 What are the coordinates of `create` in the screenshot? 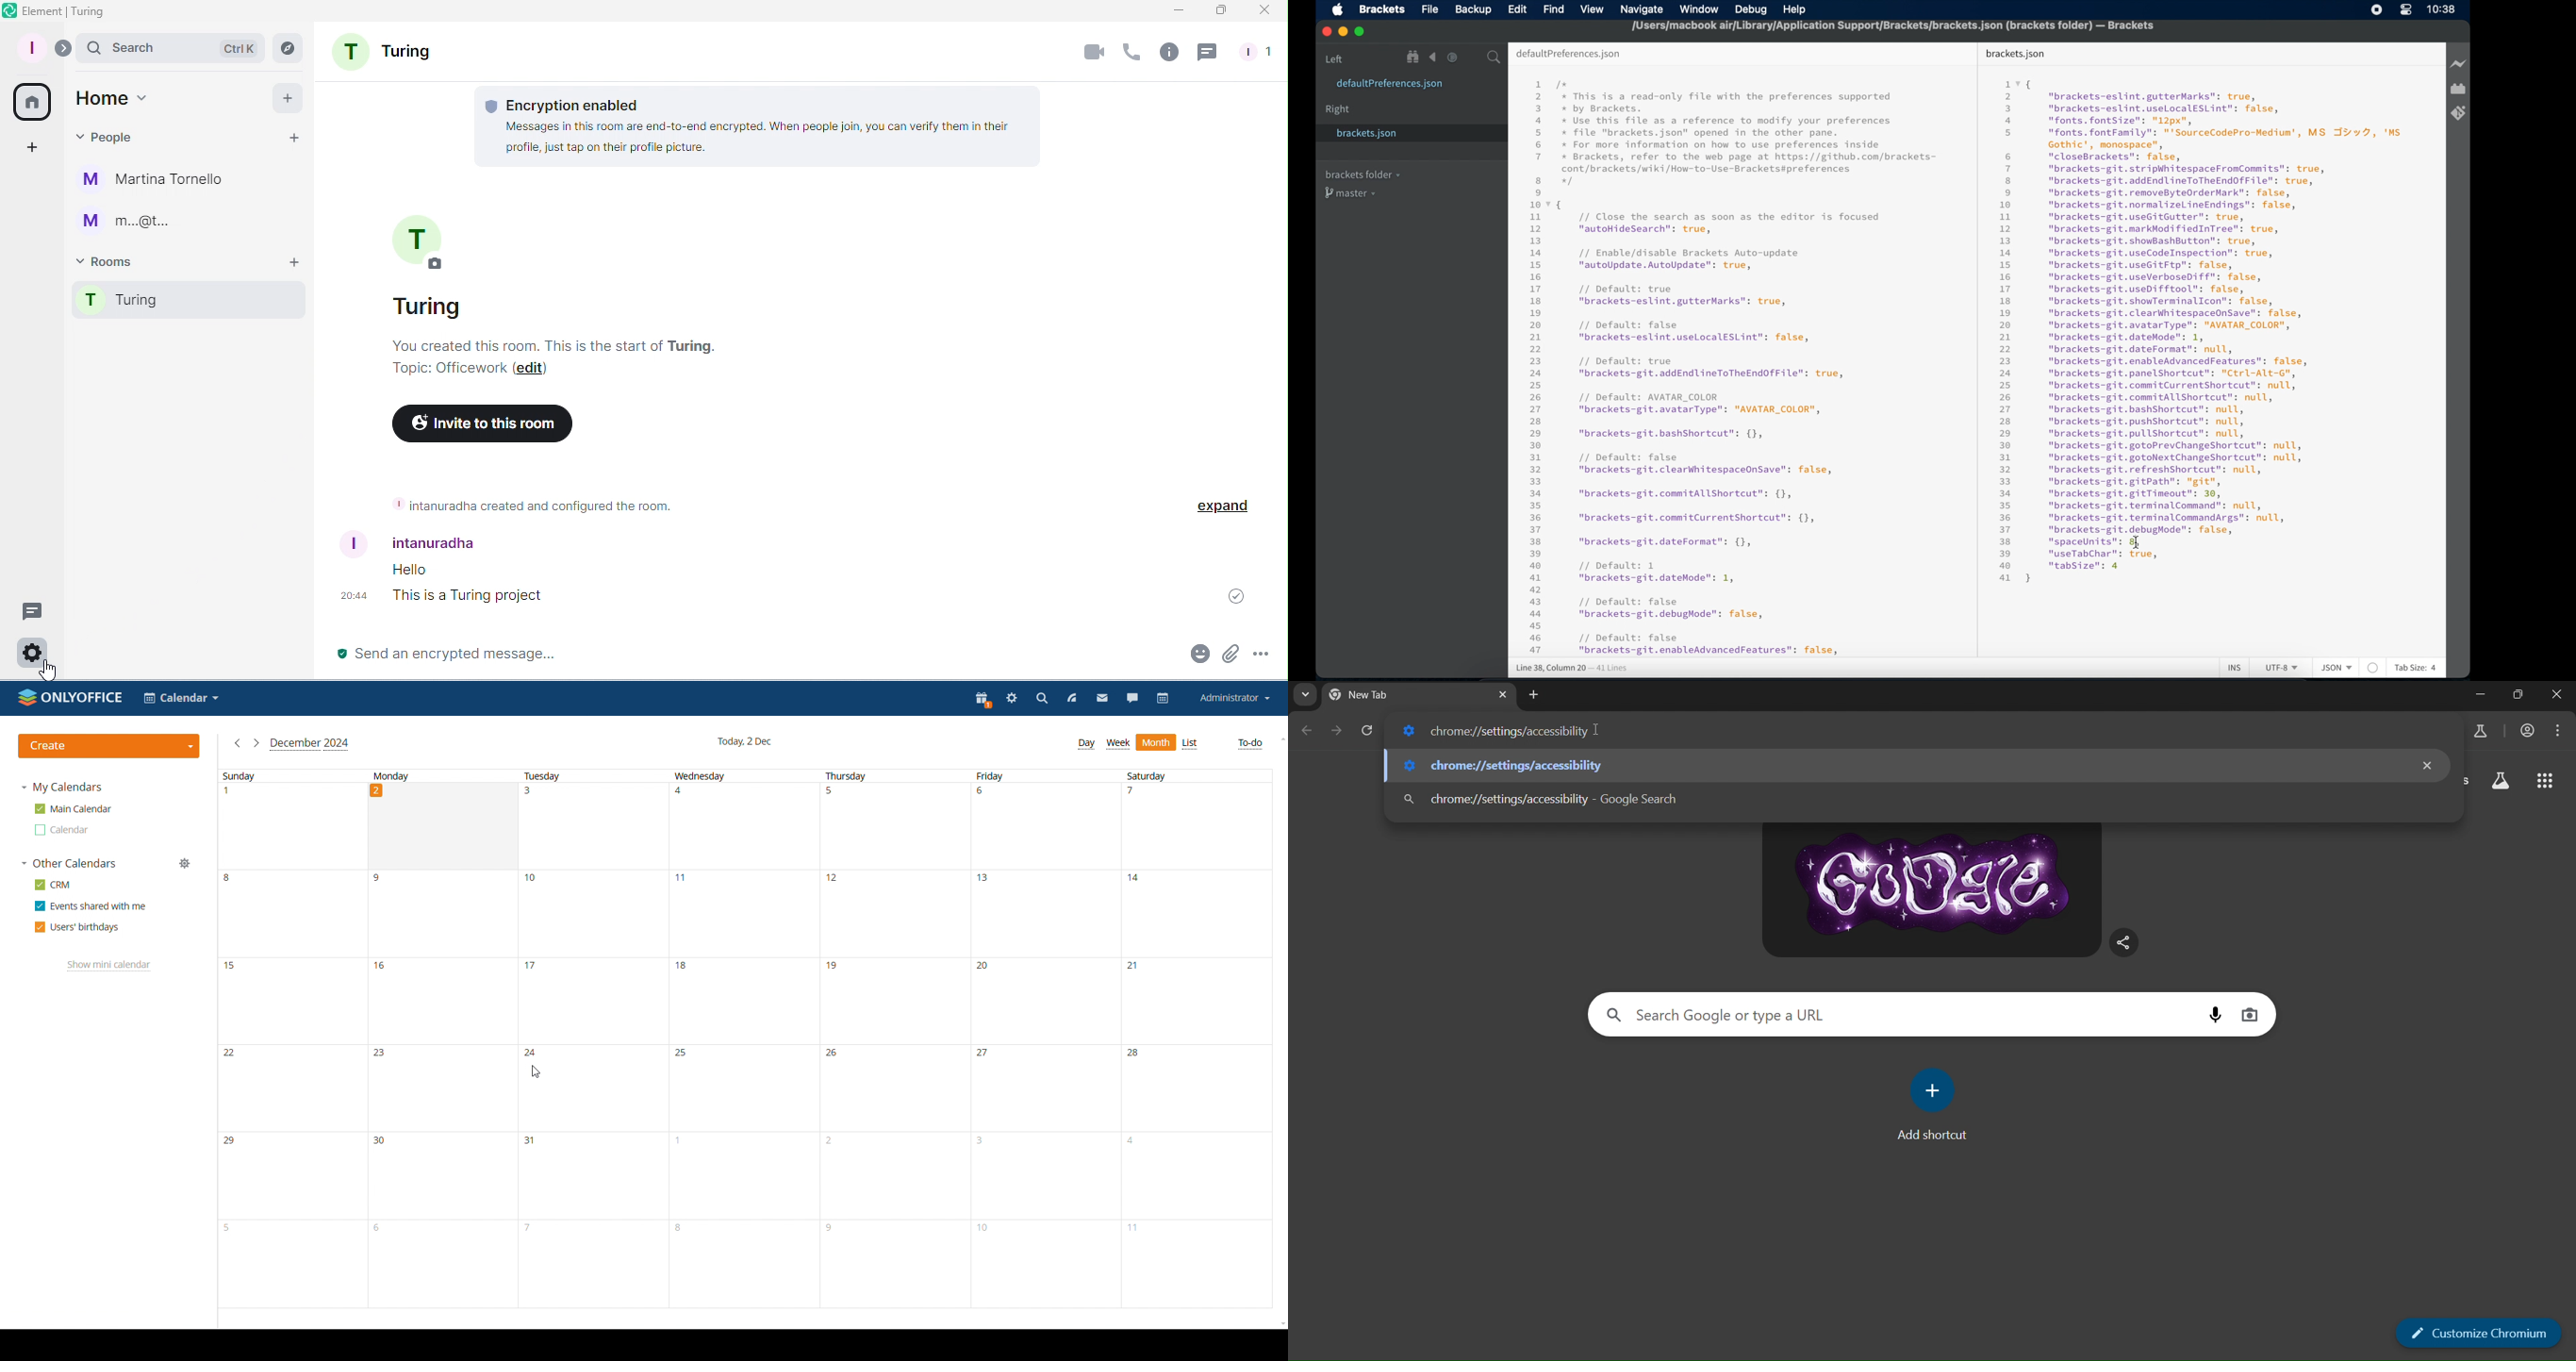 It's located at (109, 746).